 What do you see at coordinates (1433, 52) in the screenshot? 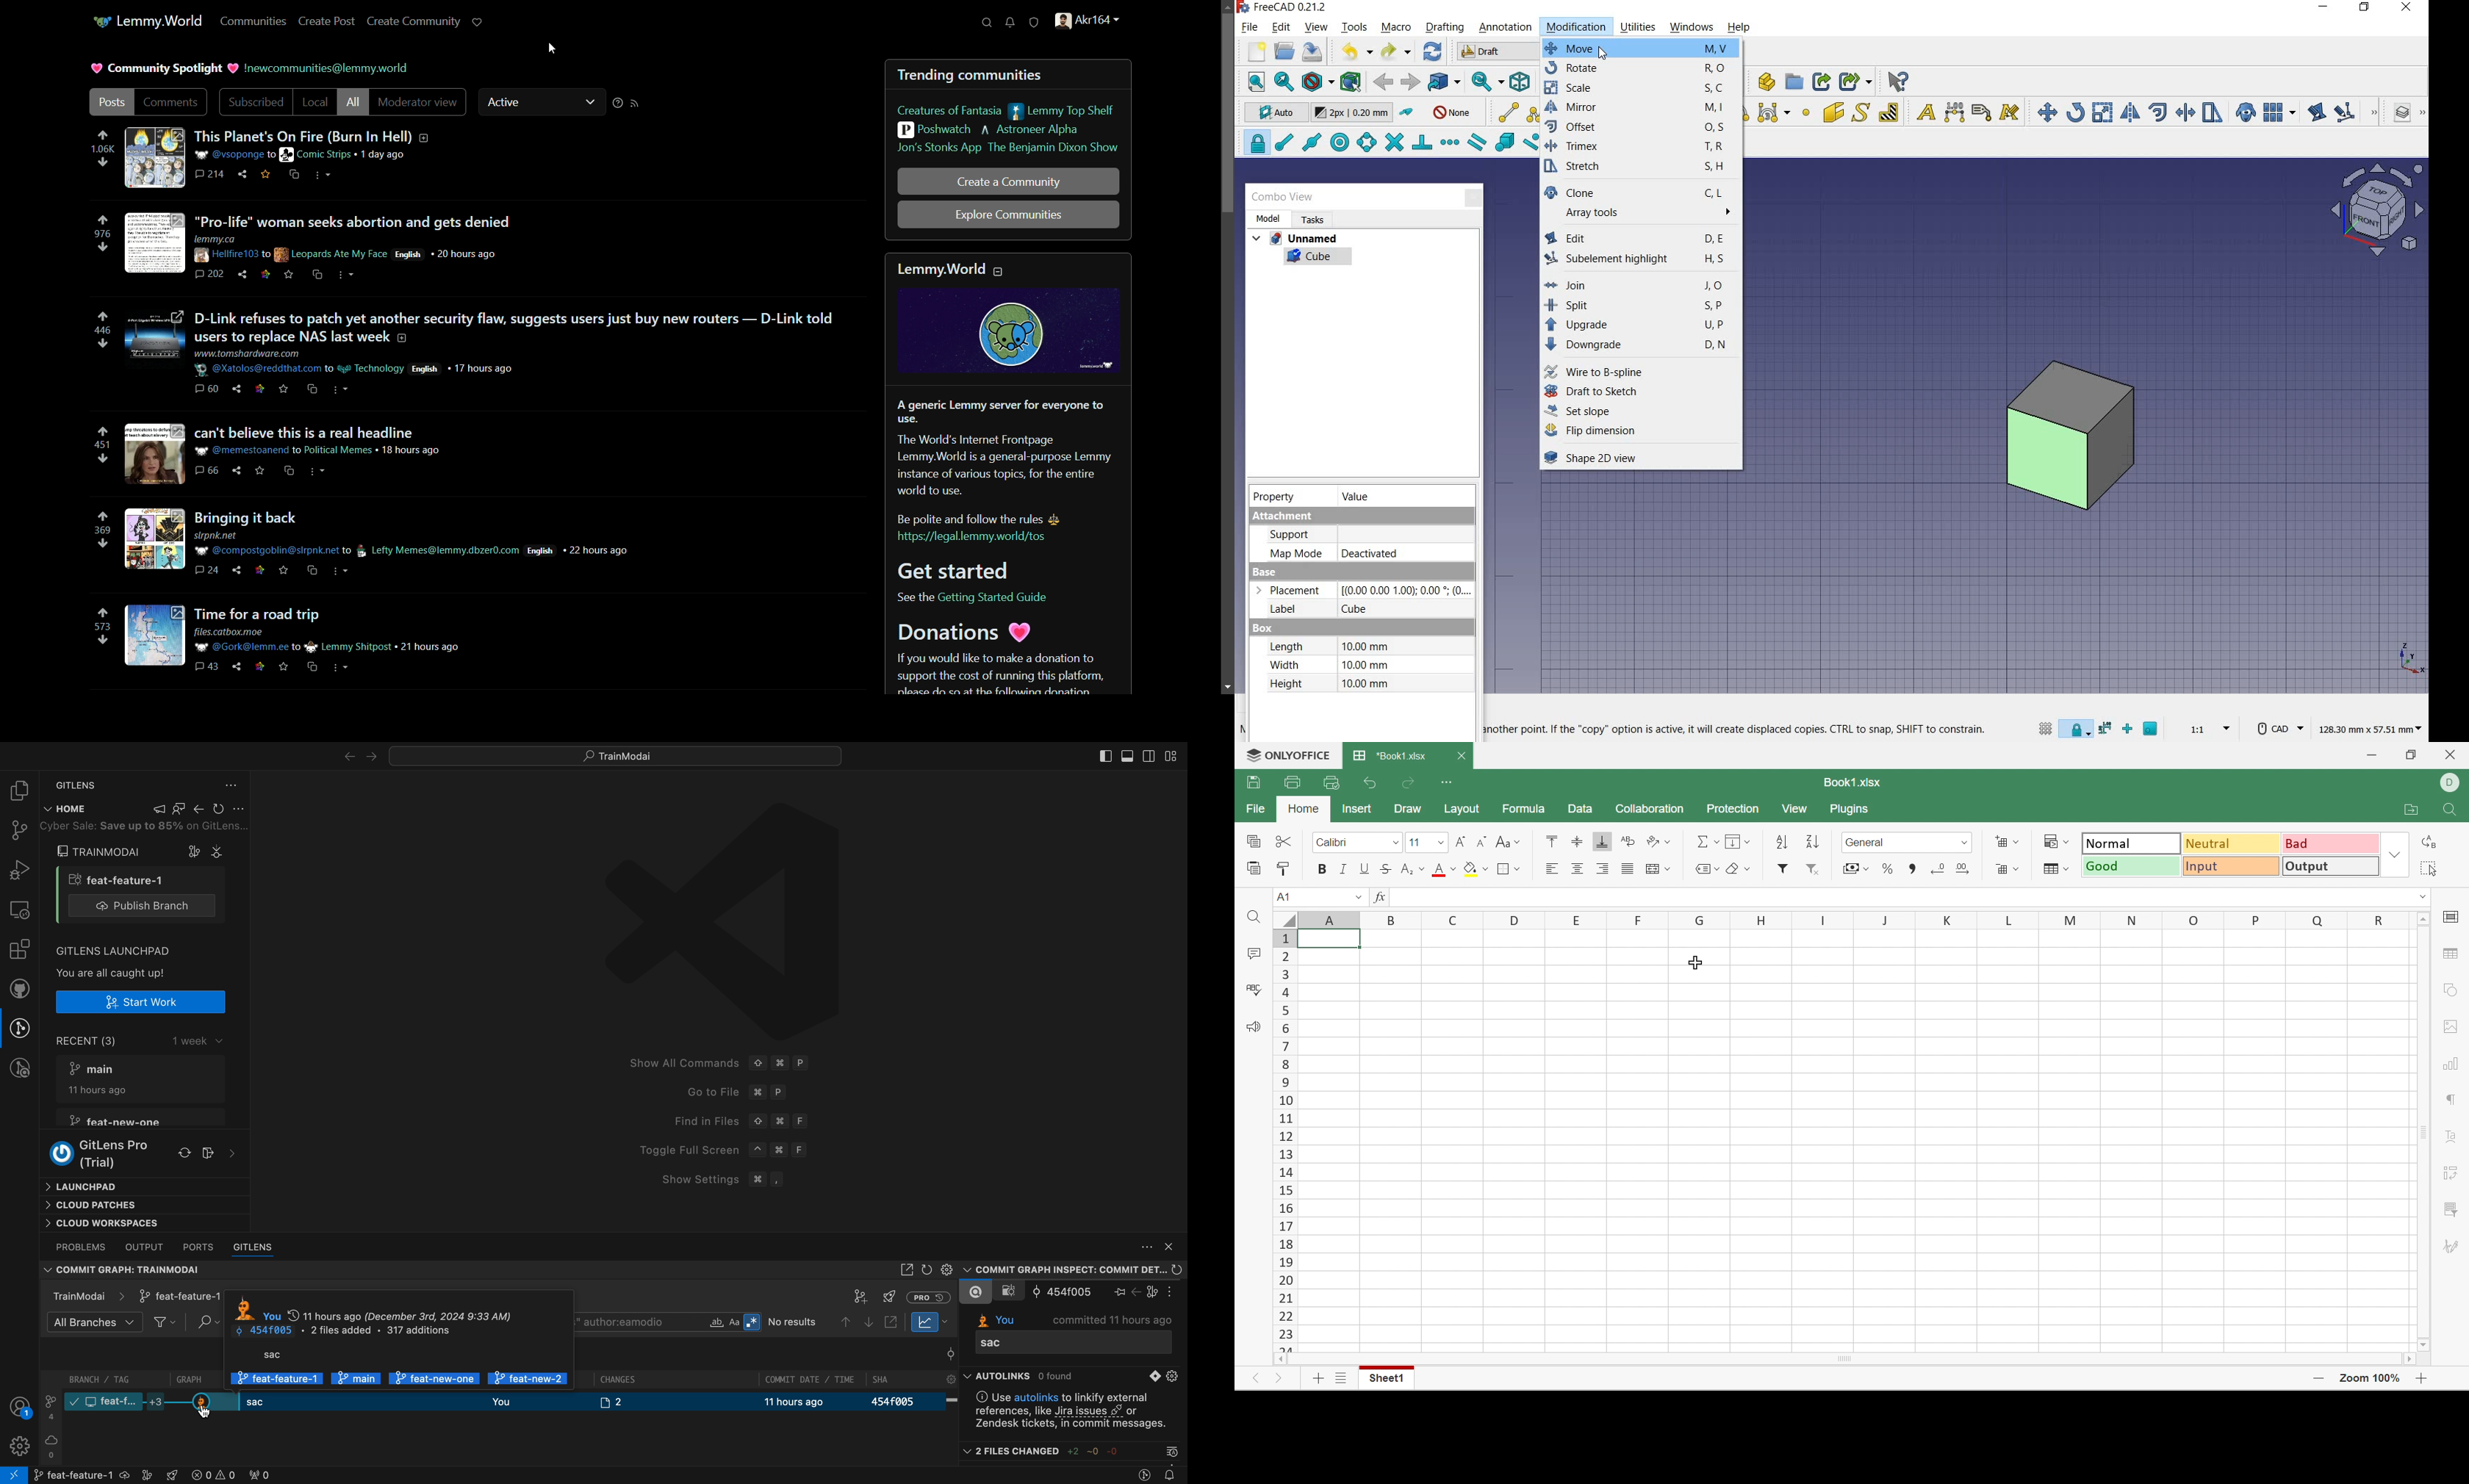
I see `refresh` at bounding box center [1433, 52].